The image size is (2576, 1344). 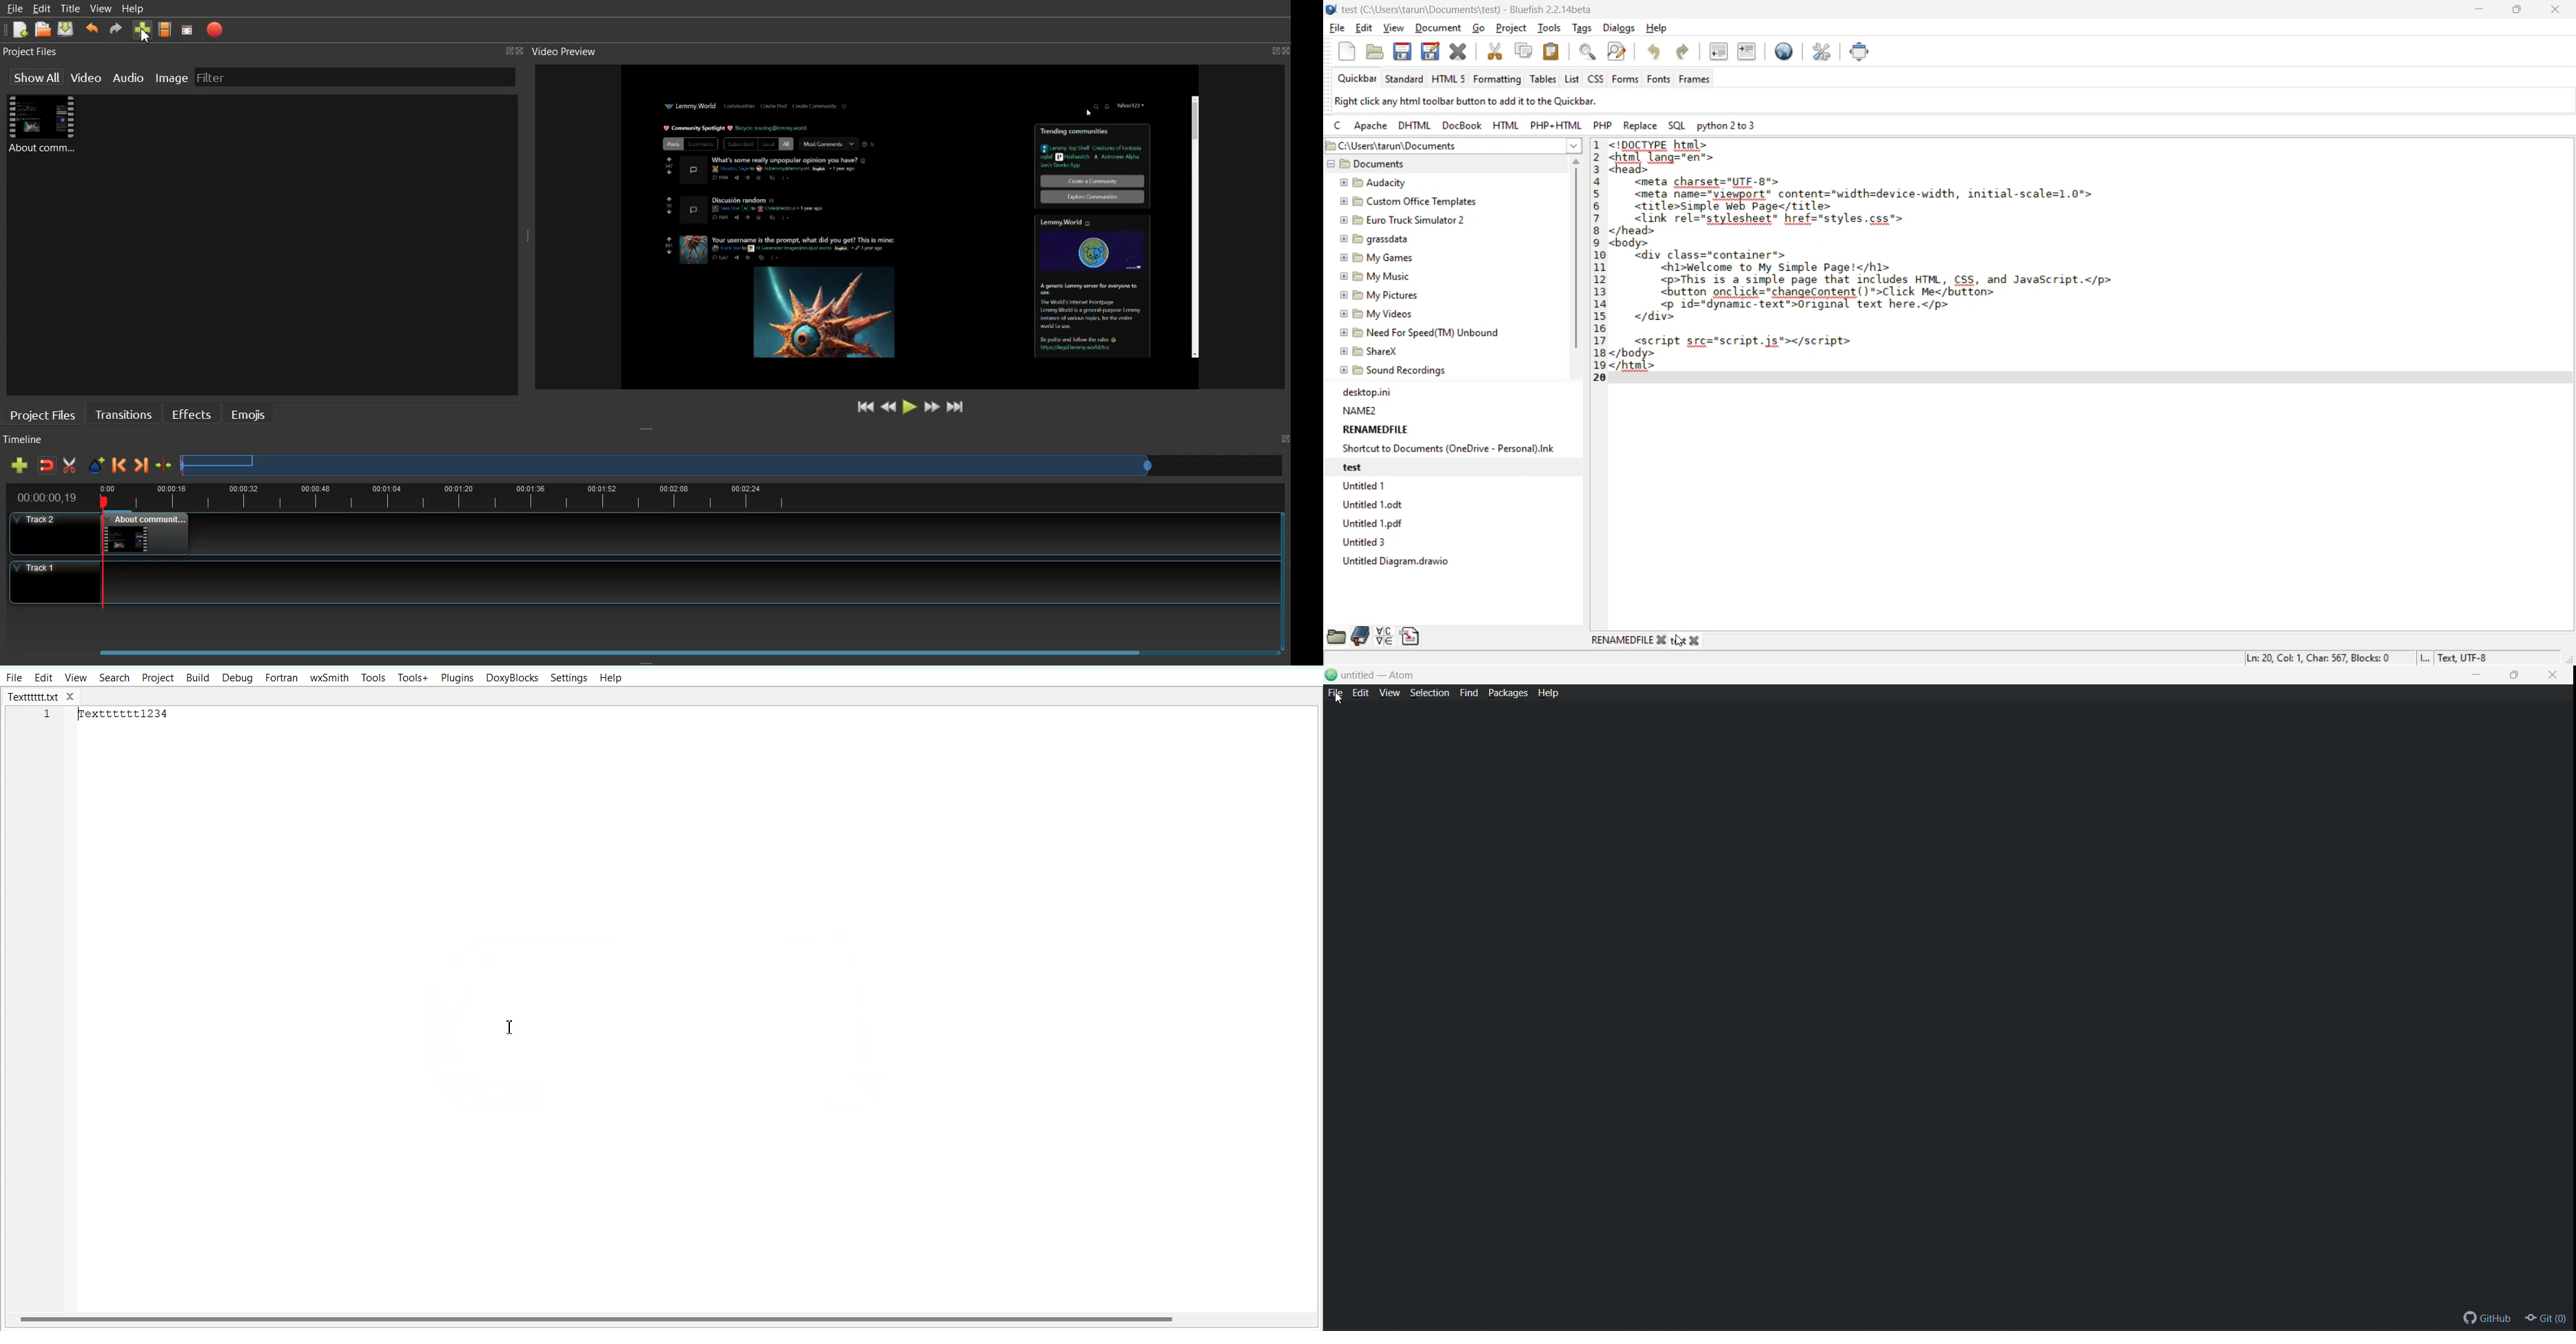 What do you see at coordinates (1482, 29) in the screenshot?
I see `go` at bounding box center [1482, 29].